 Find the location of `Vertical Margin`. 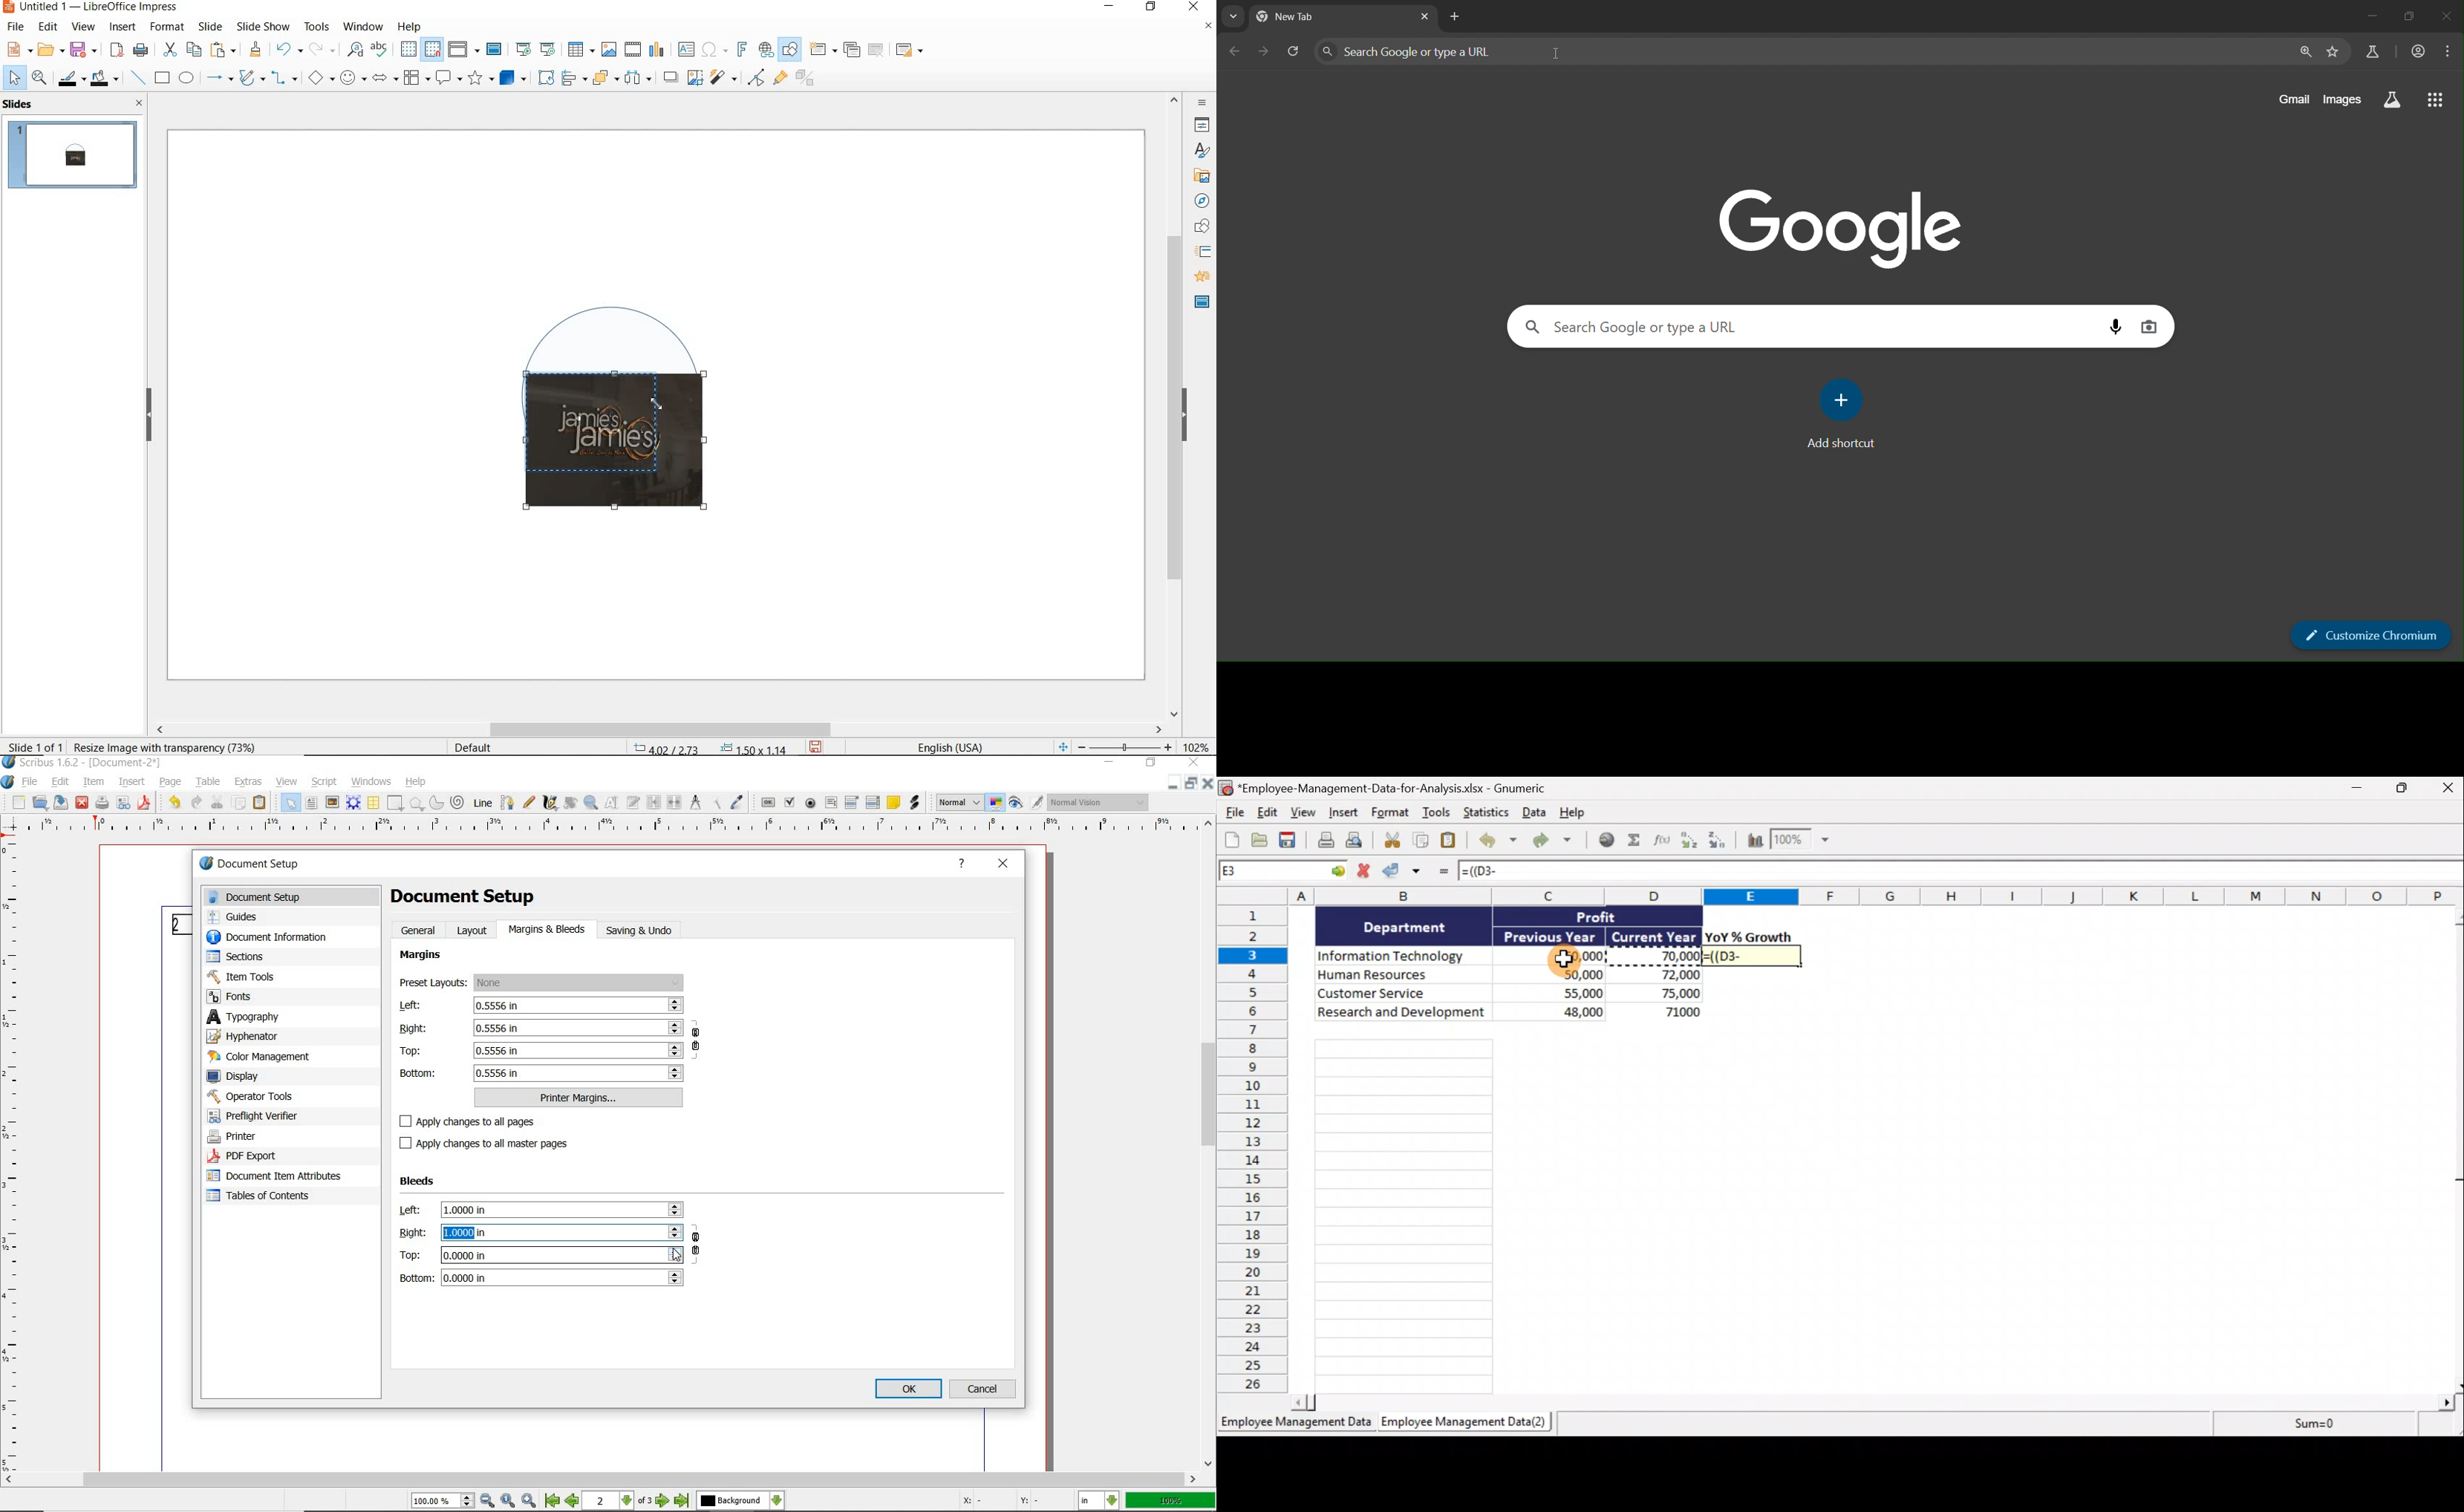

Vertical Margin is located at coordinates (14, 1156).